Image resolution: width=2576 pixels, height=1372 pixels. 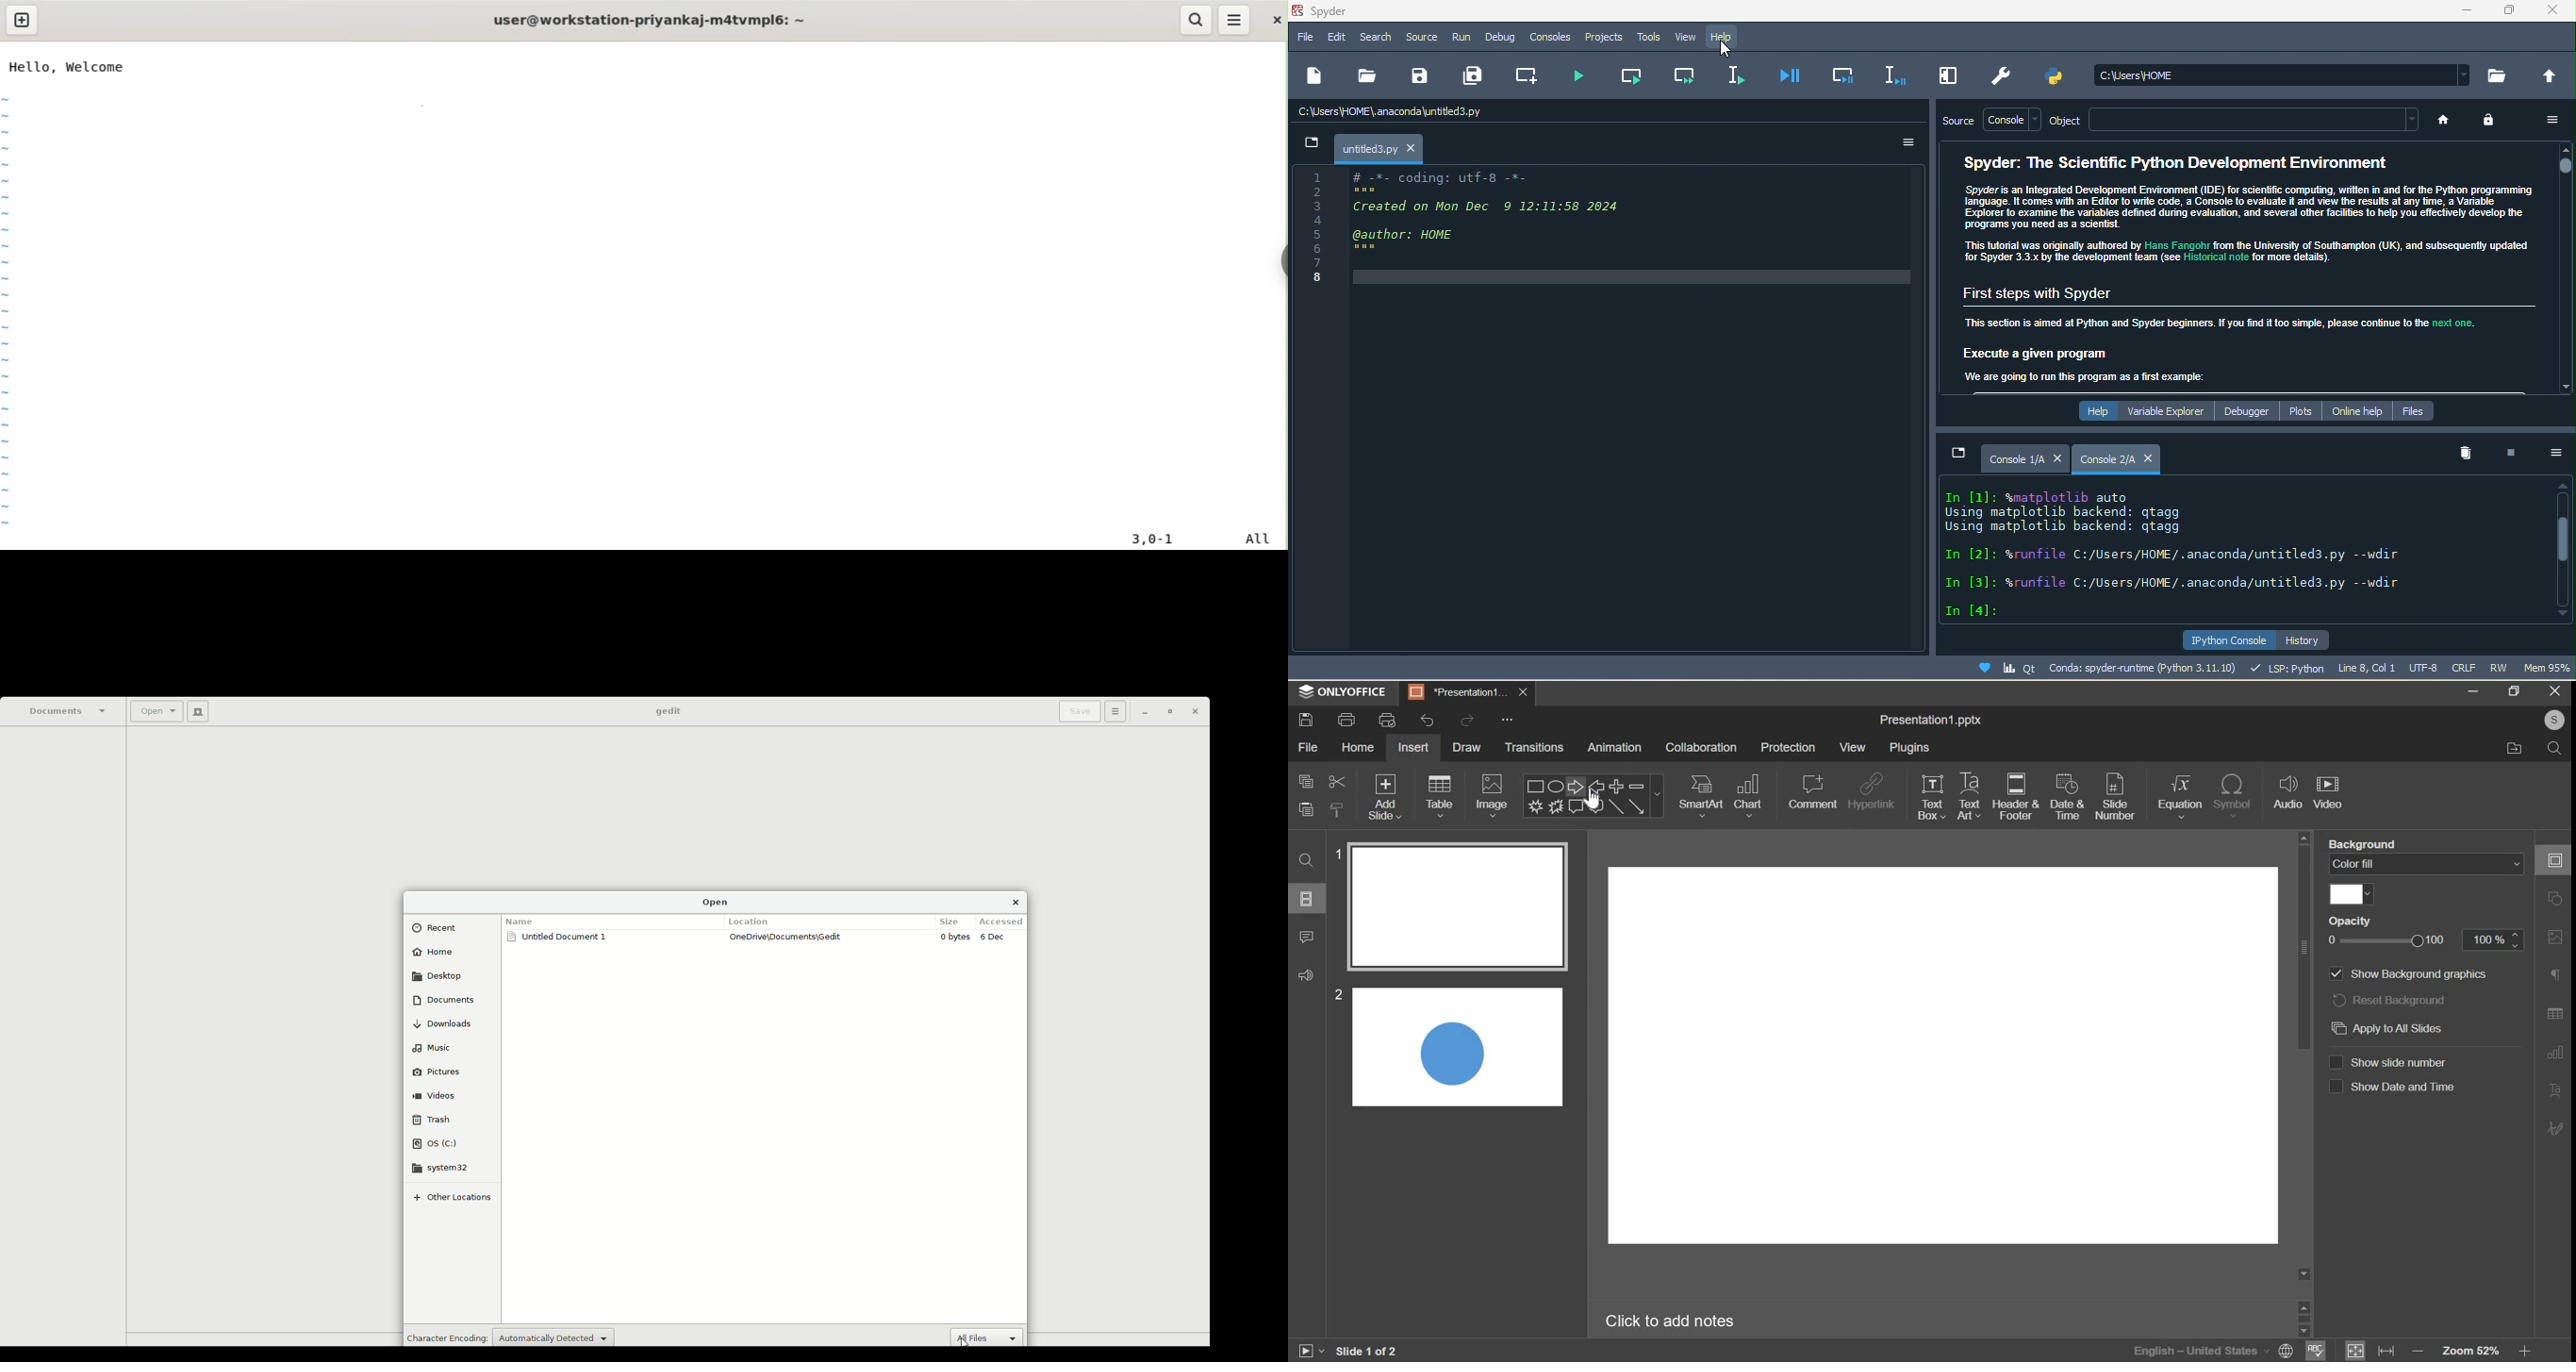 What do you see at coordinates (1650, 37) in the screenshot?
I see `tools` at bounding box center [1650, 37].